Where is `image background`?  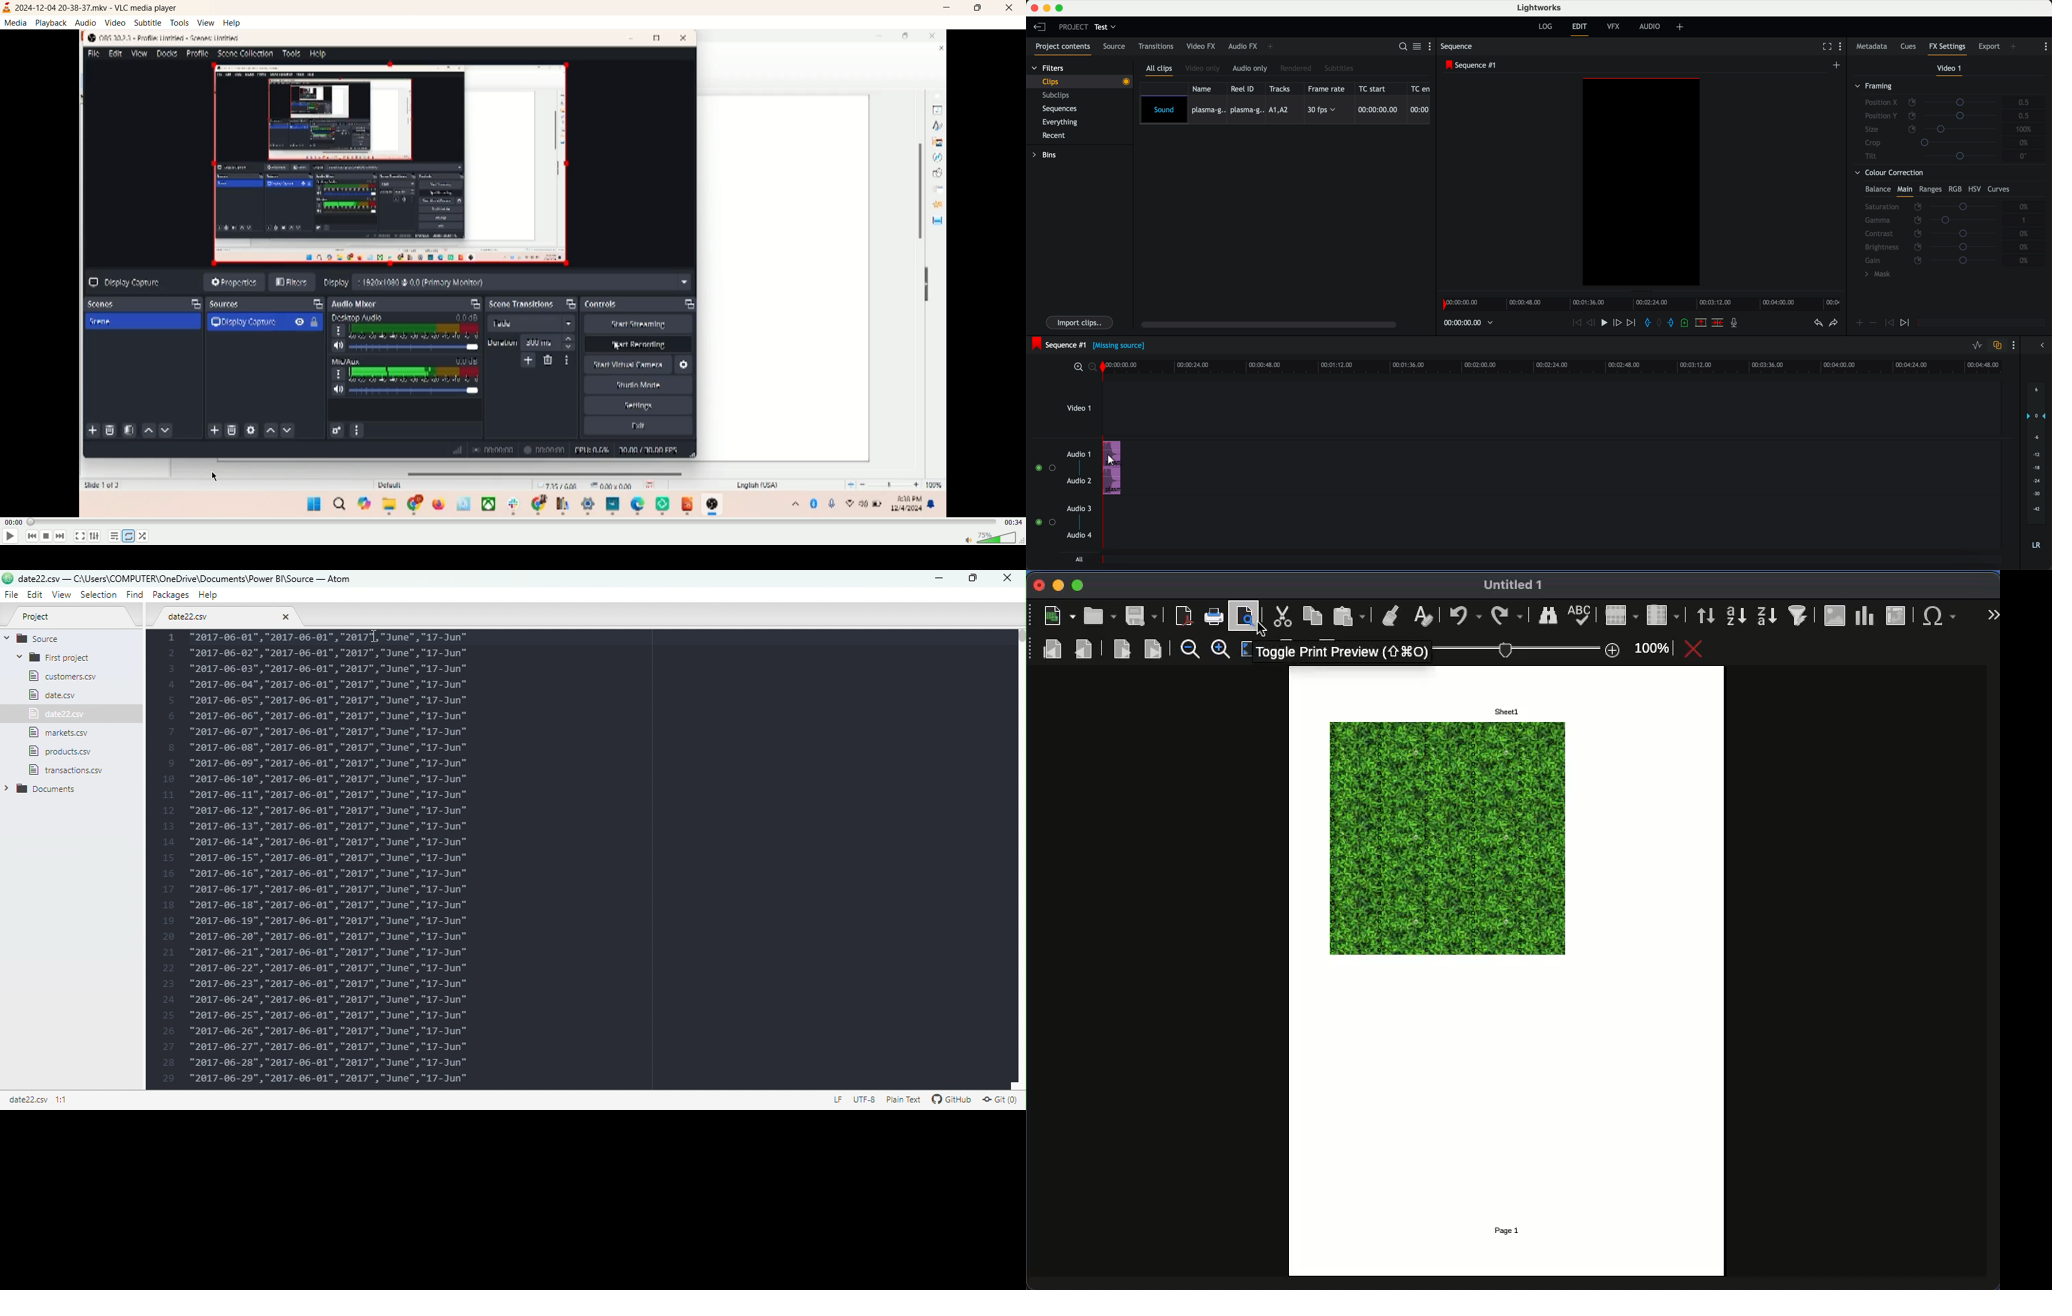
image background is located at coordinates (1448, 840).